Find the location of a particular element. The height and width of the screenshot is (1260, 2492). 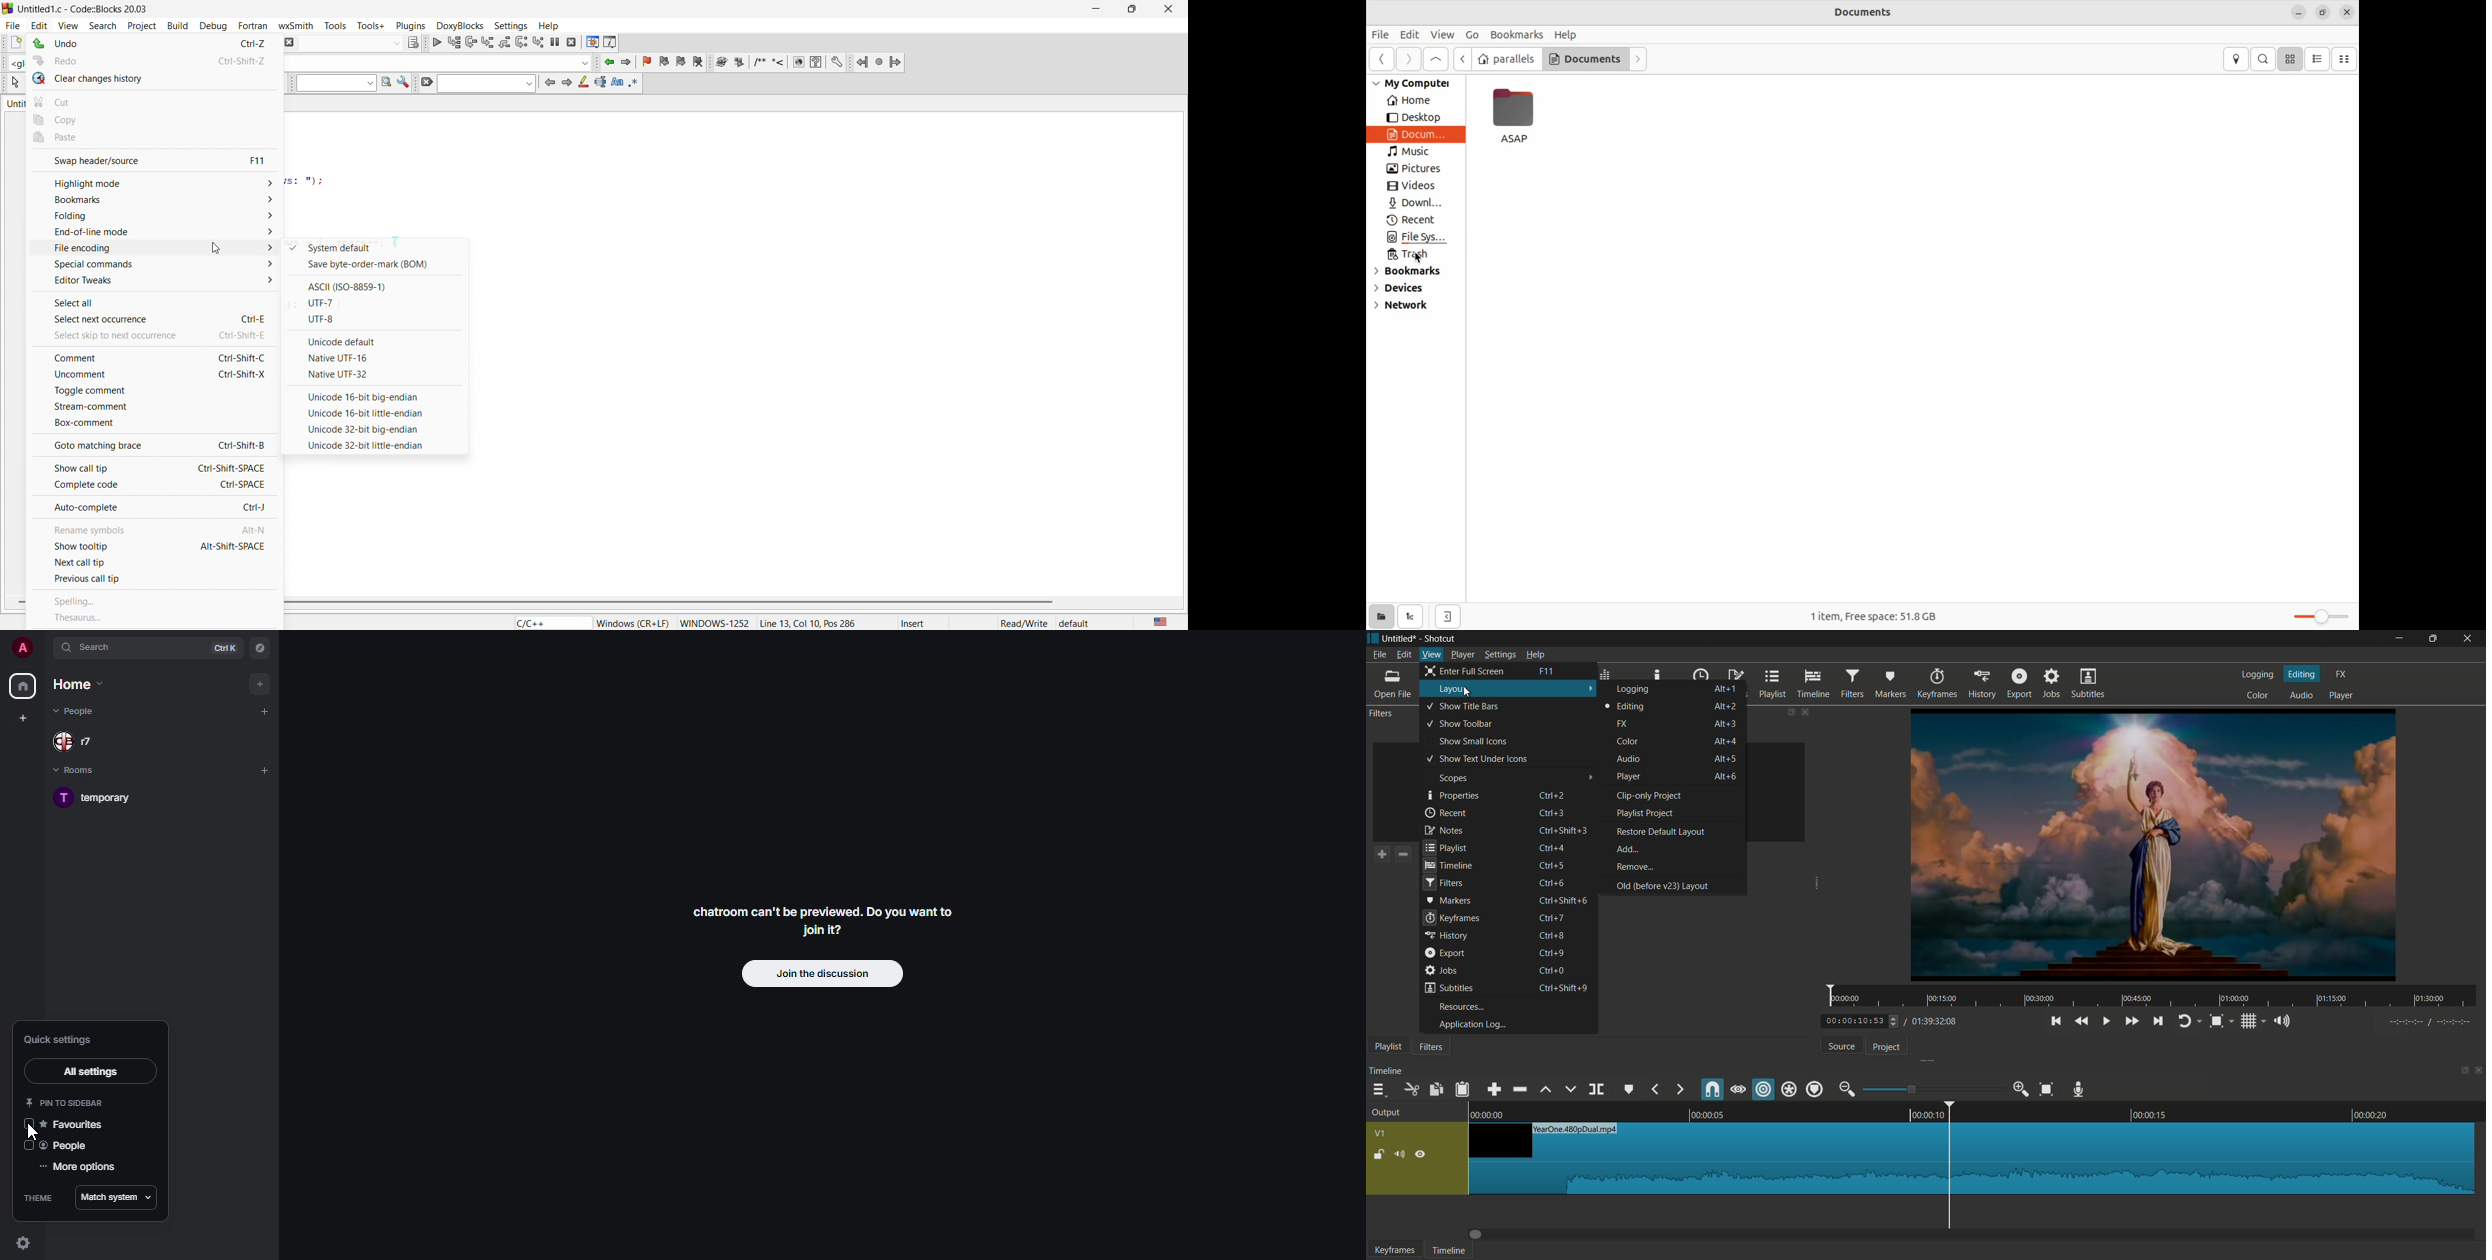

next is located at coordinates (567, 84).